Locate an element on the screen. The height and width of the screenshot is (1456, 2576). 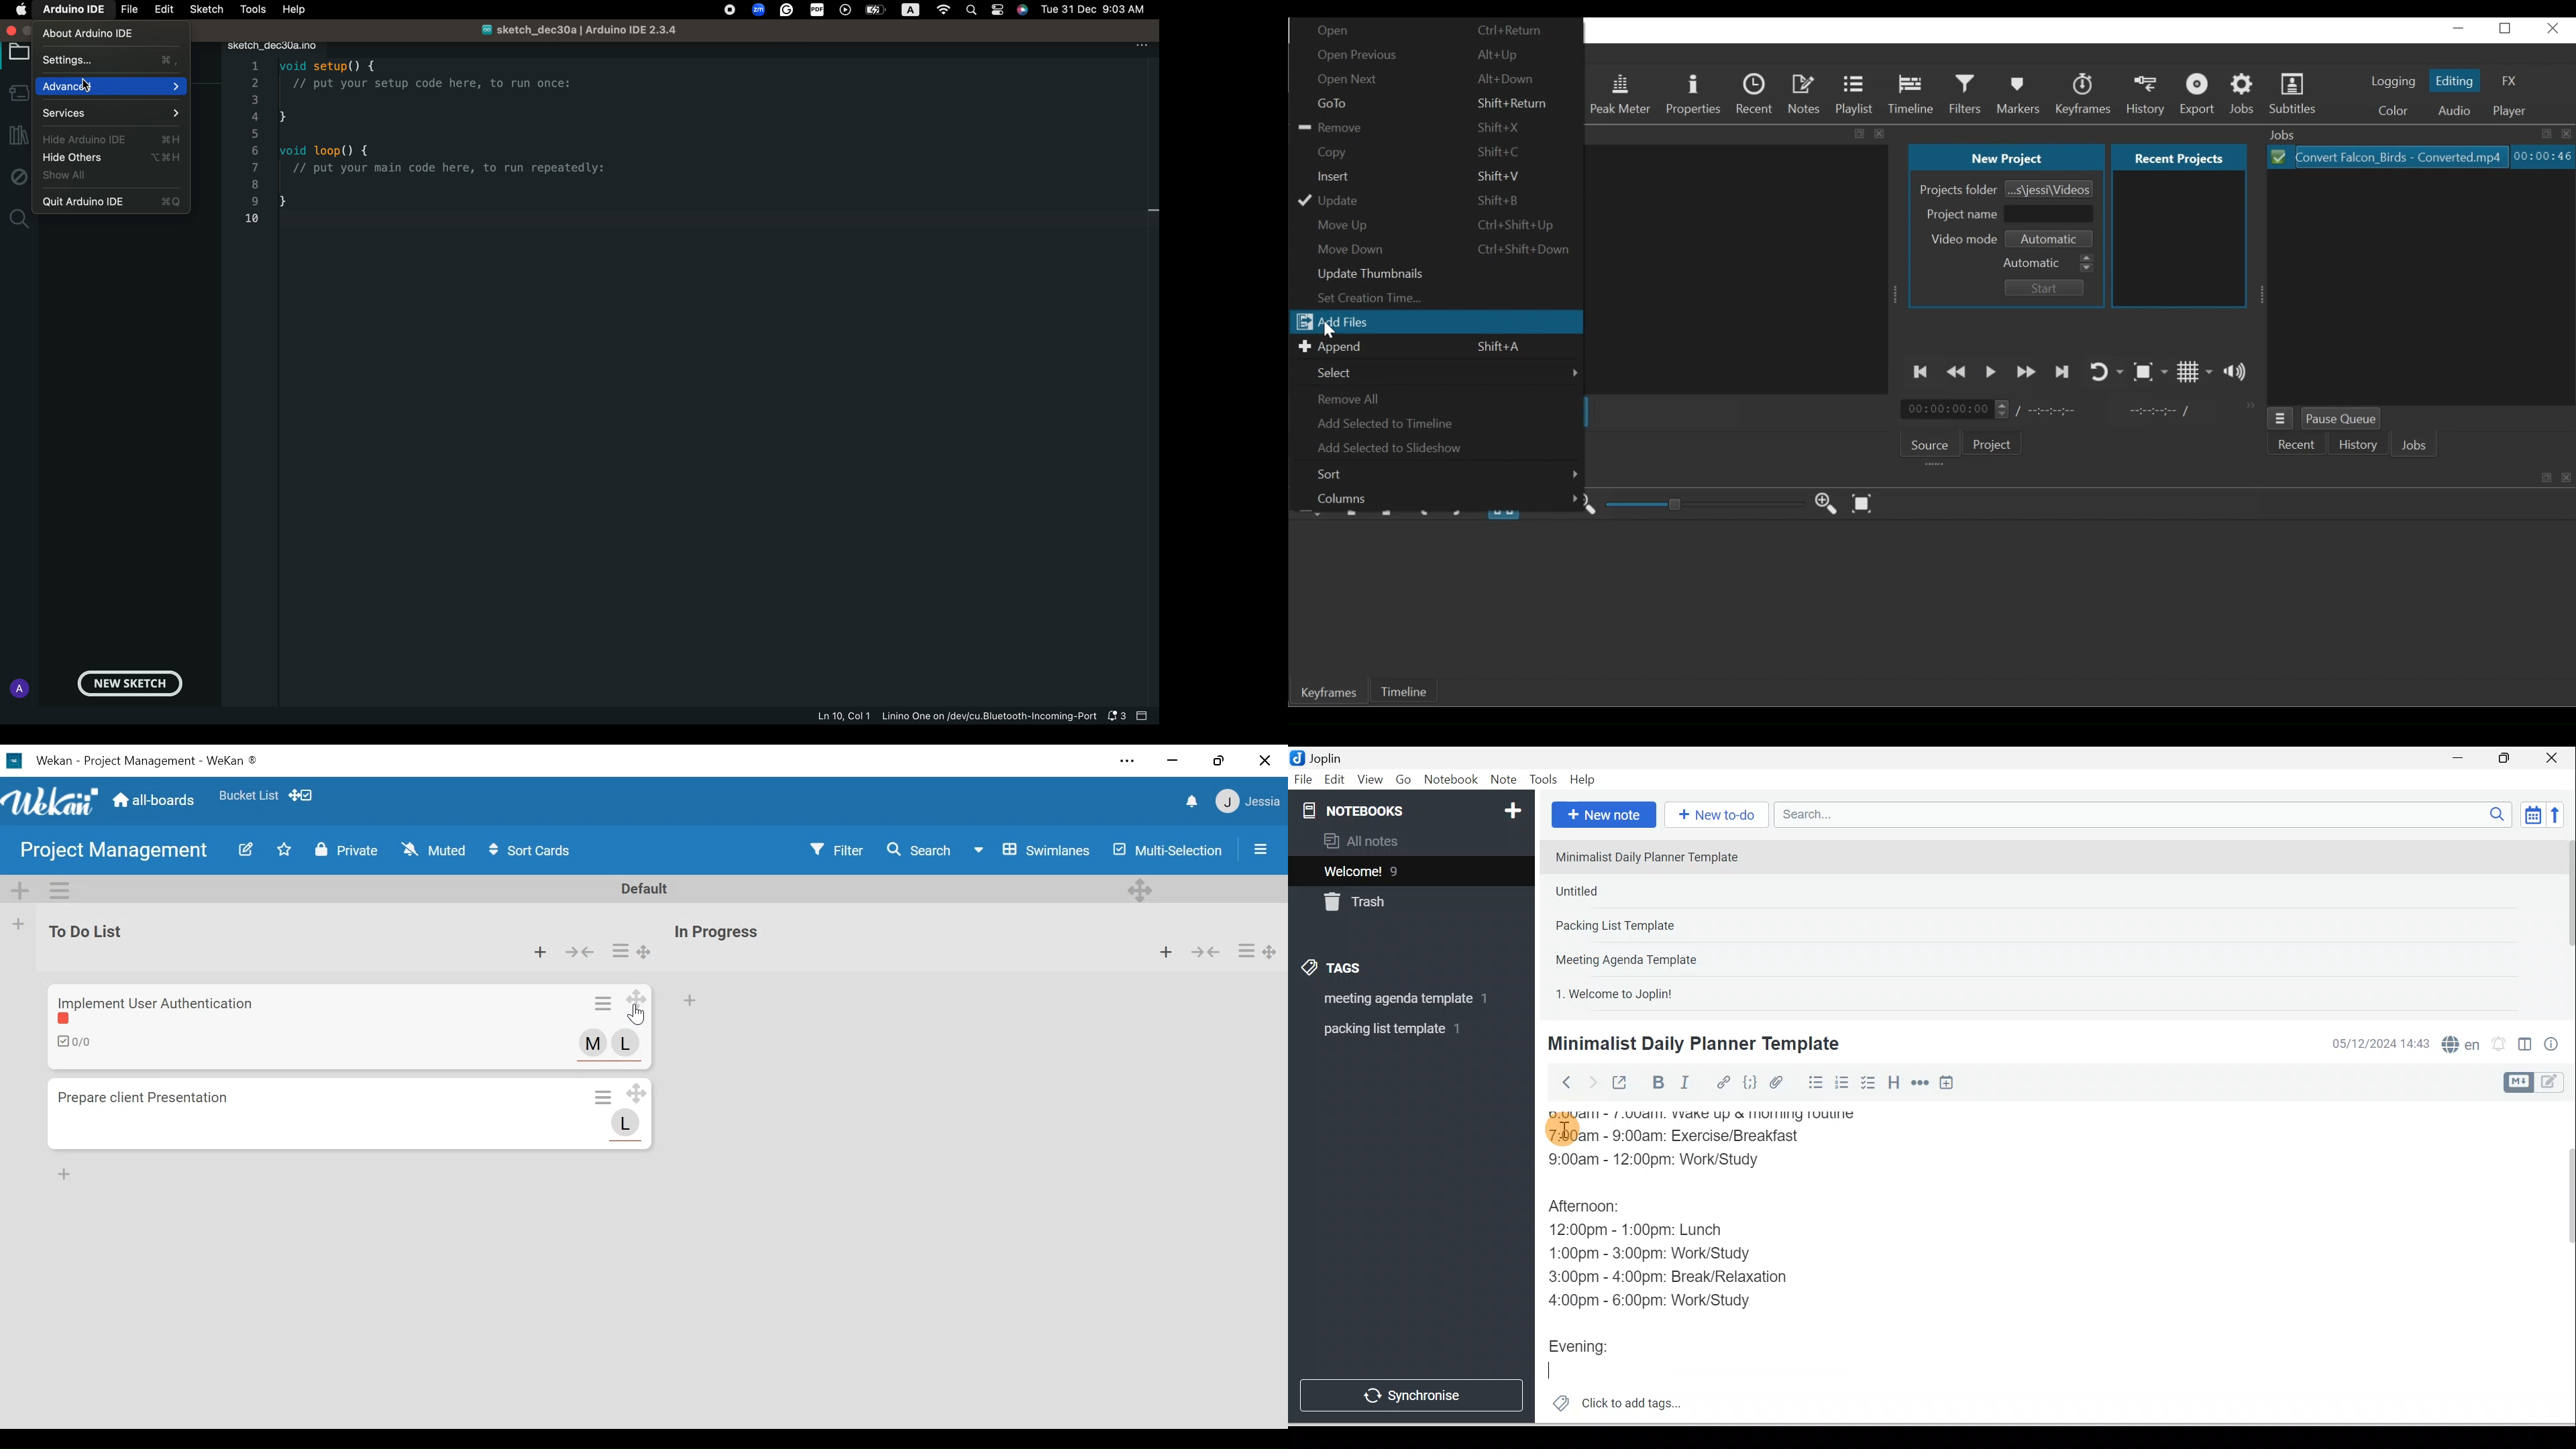
Note properties is located at coordinates (2553, 1046).